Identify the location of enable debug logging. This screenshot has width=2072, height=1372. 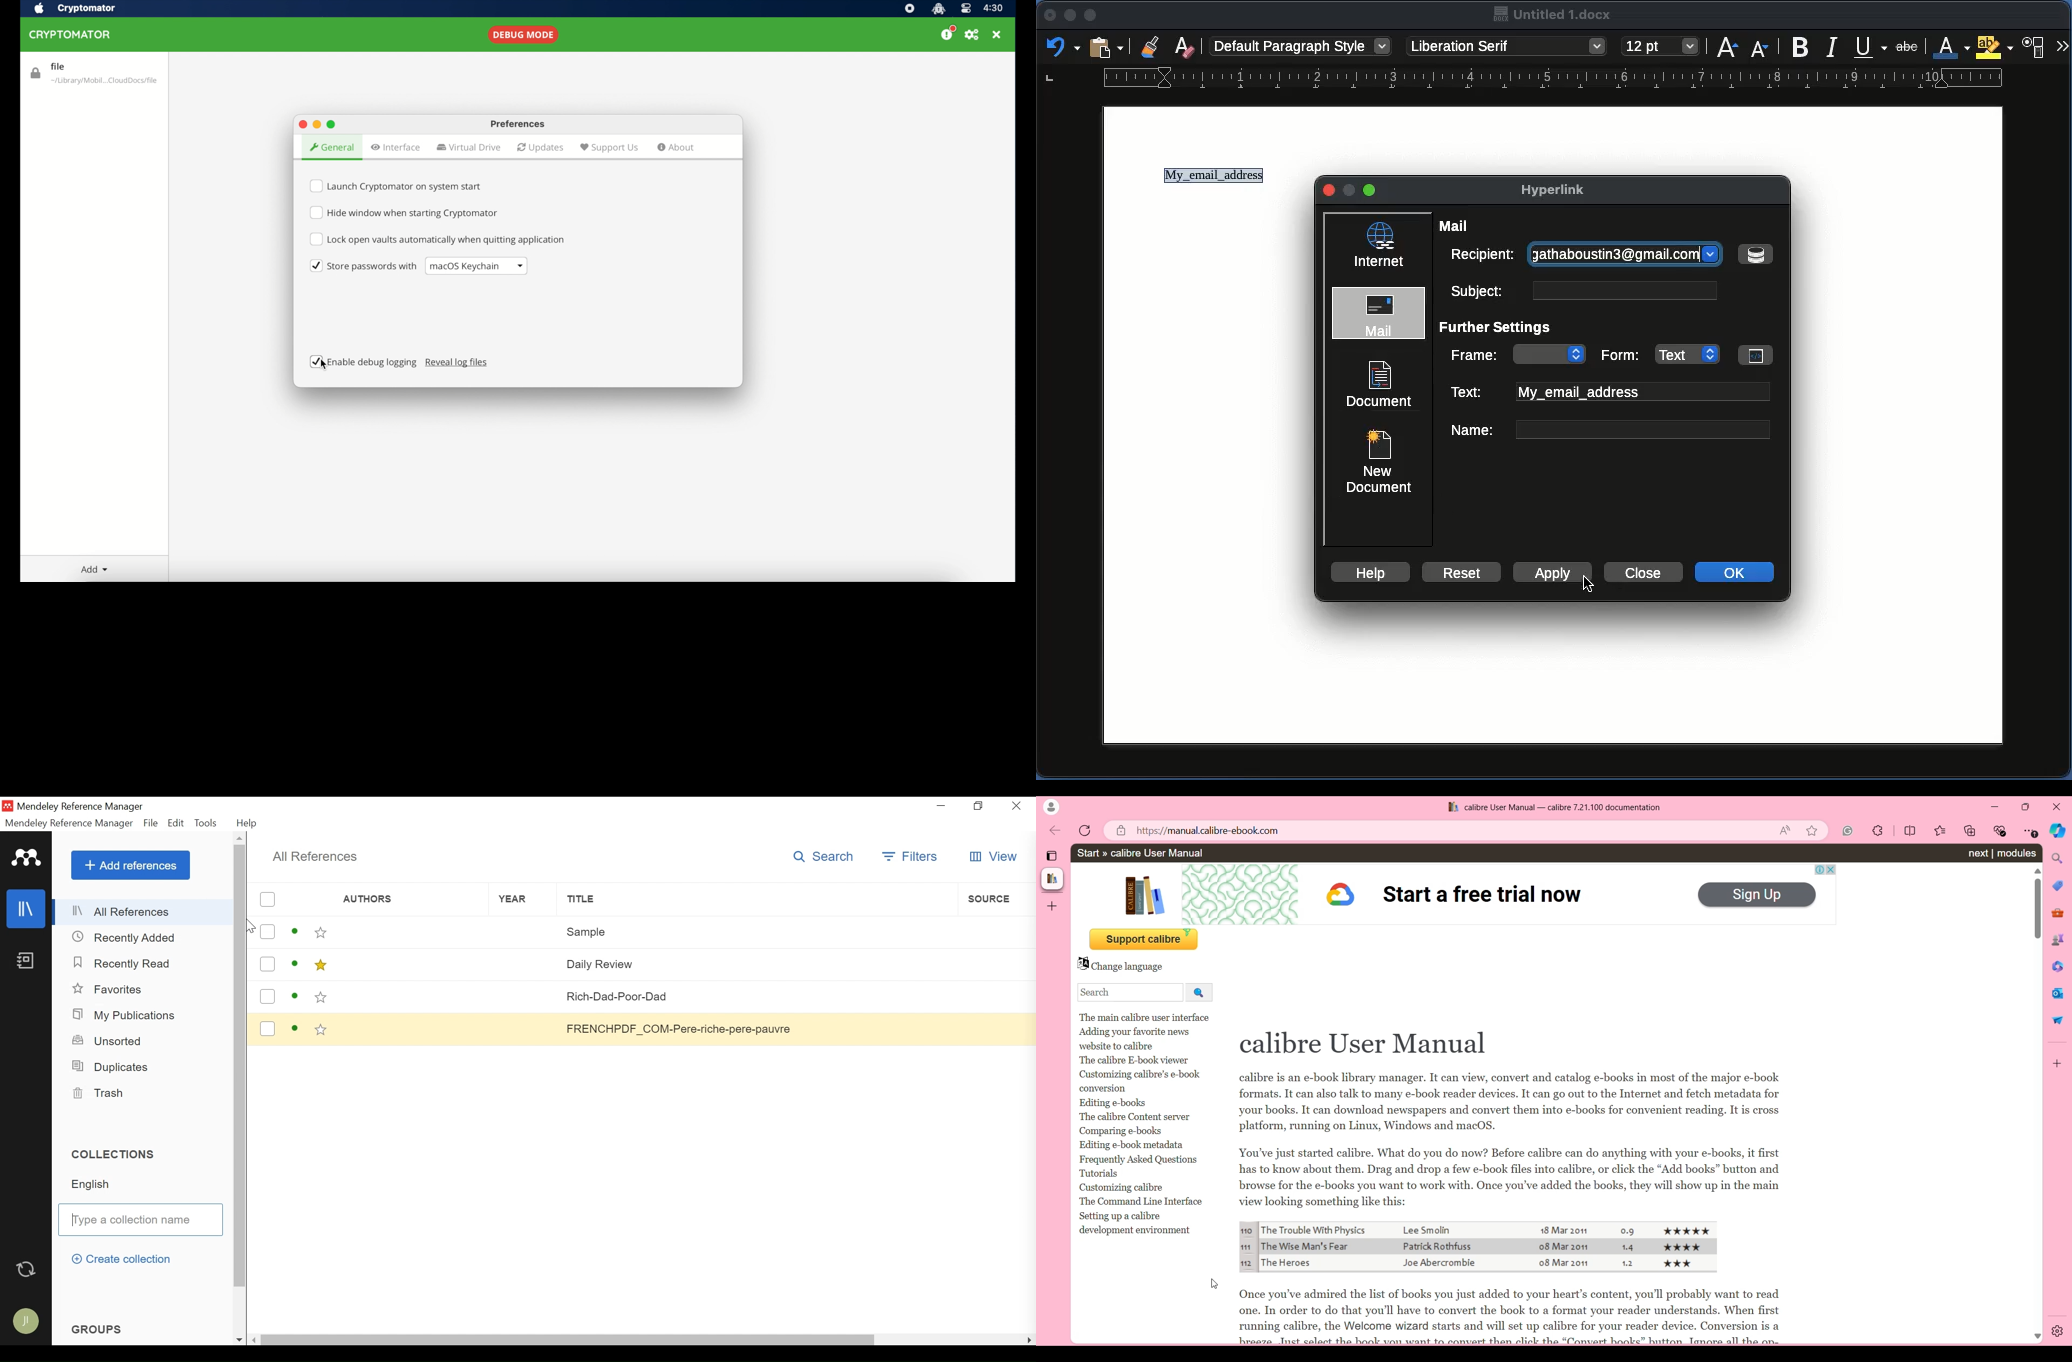
(372, 363).